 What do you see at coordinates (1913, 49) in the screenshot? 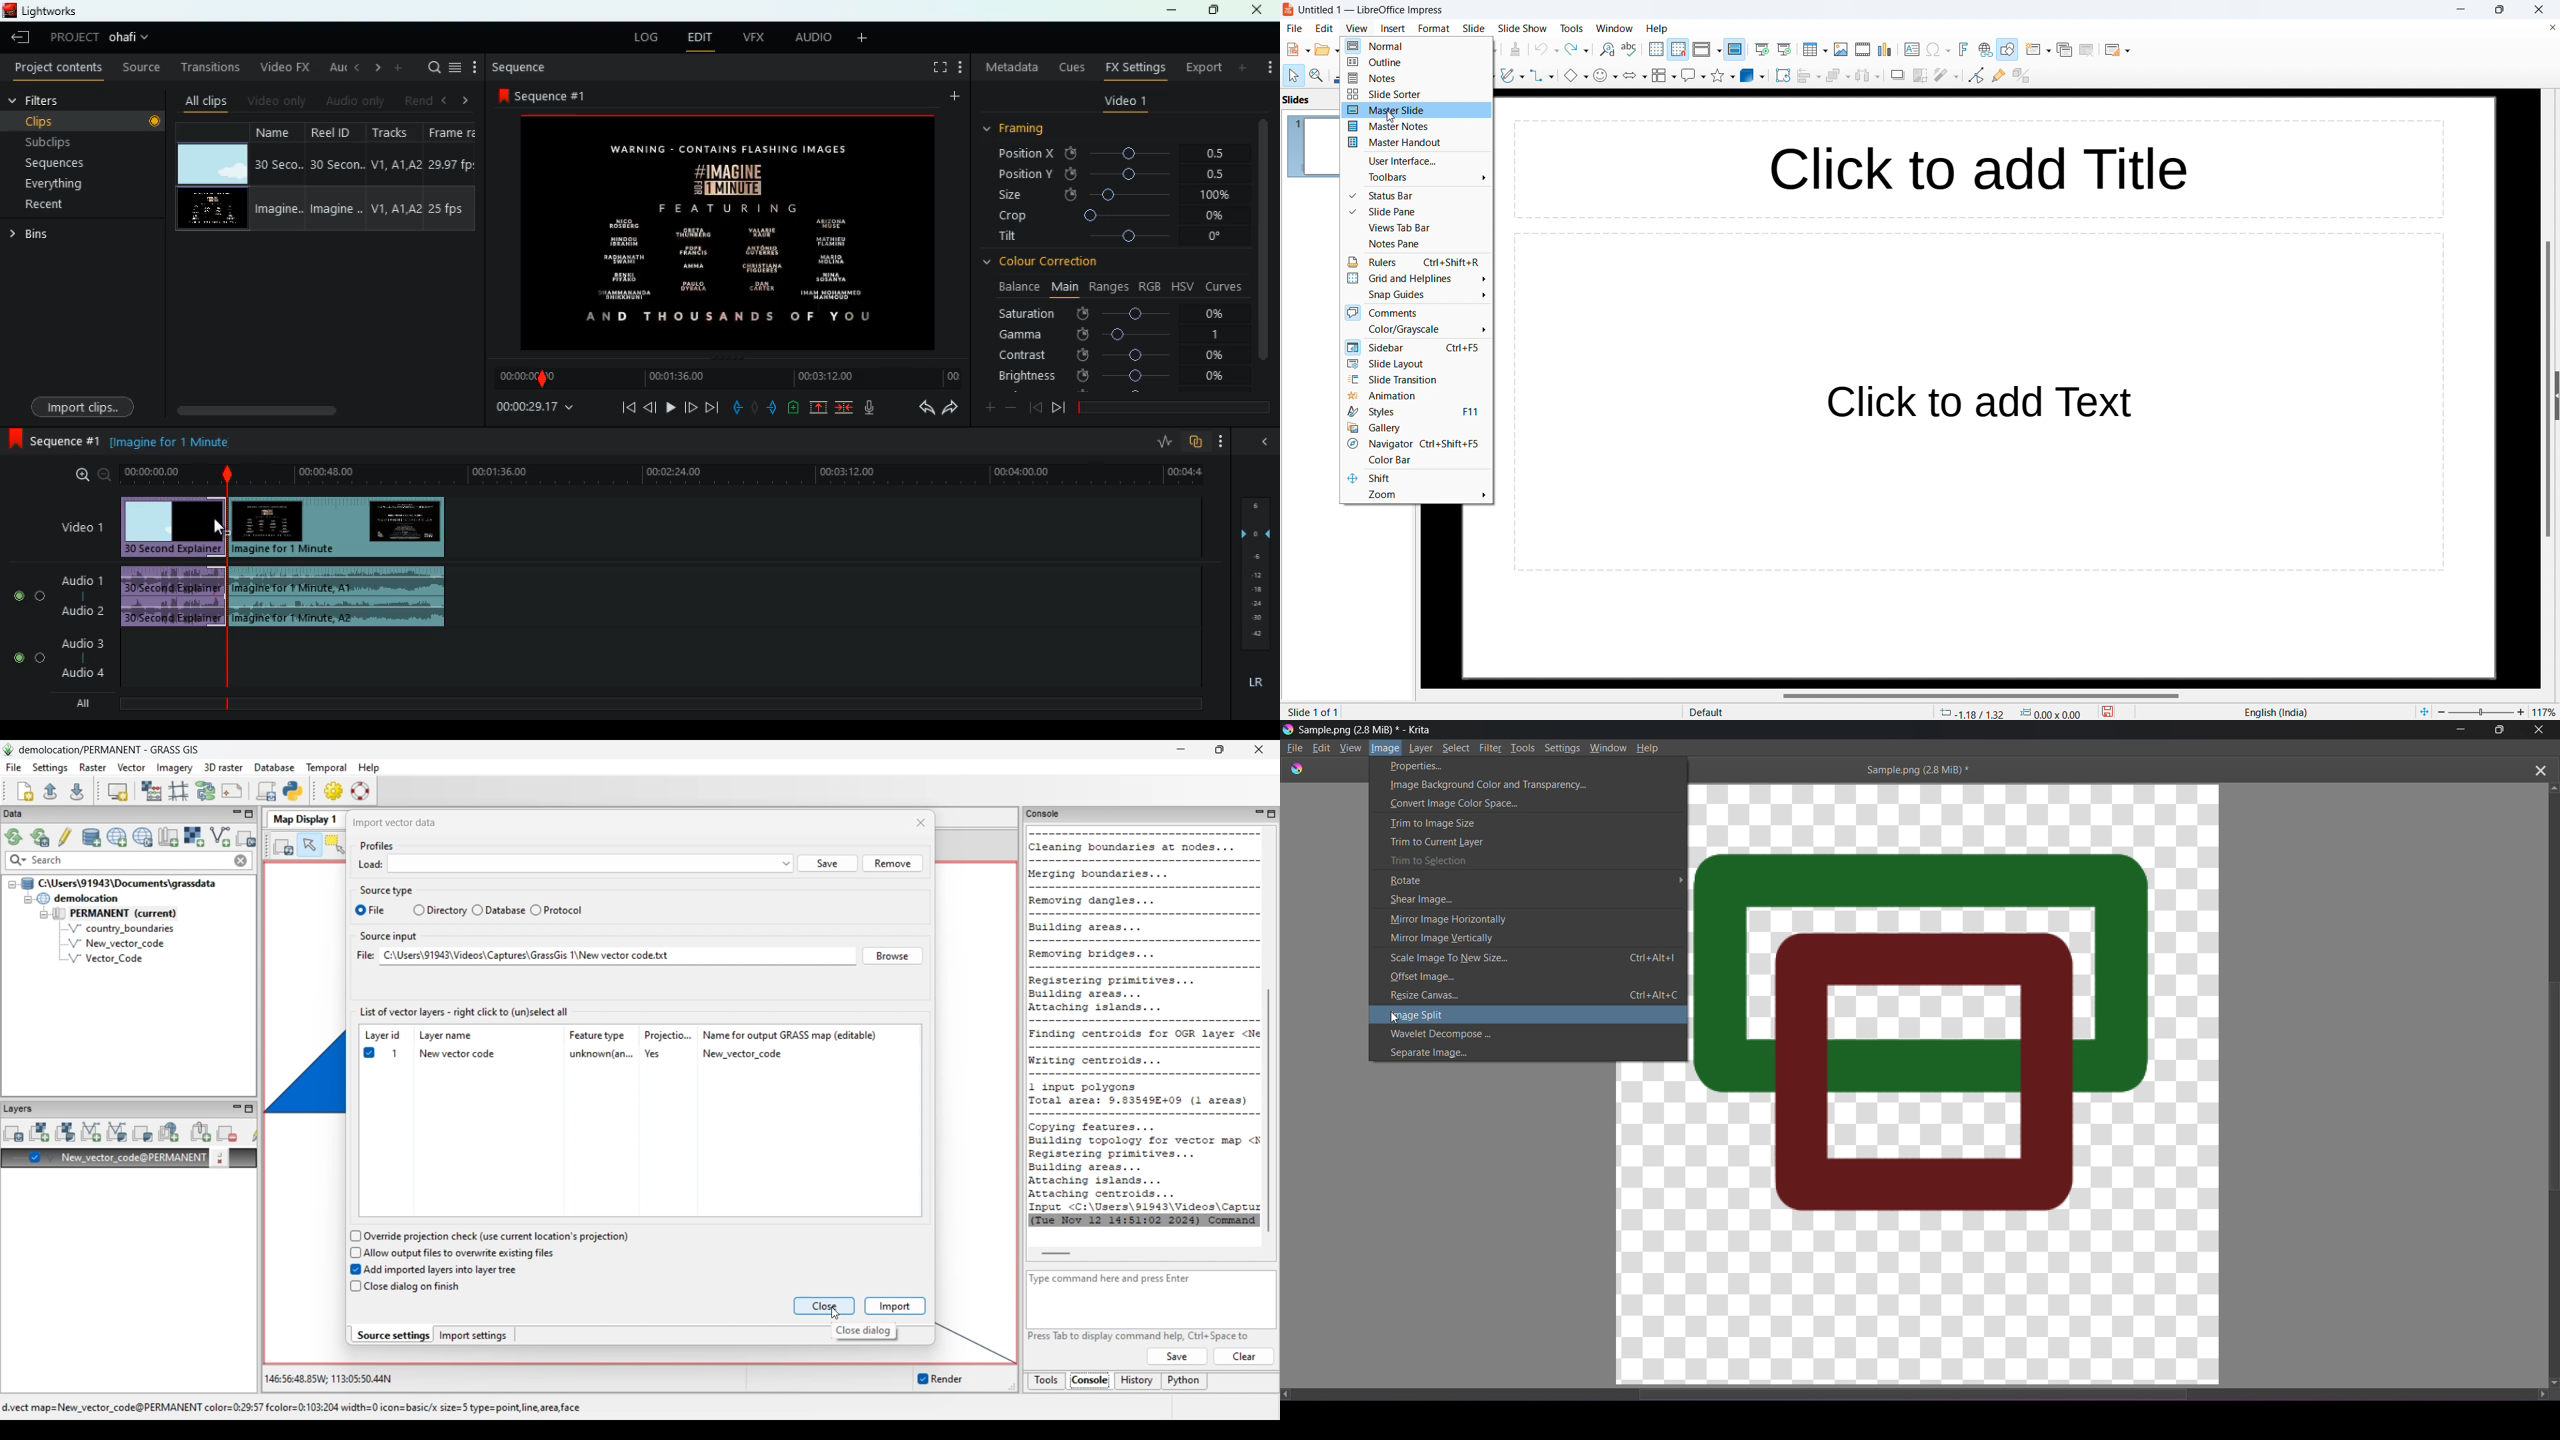
I see `insert textbox` at bounding box center [1913, 49].